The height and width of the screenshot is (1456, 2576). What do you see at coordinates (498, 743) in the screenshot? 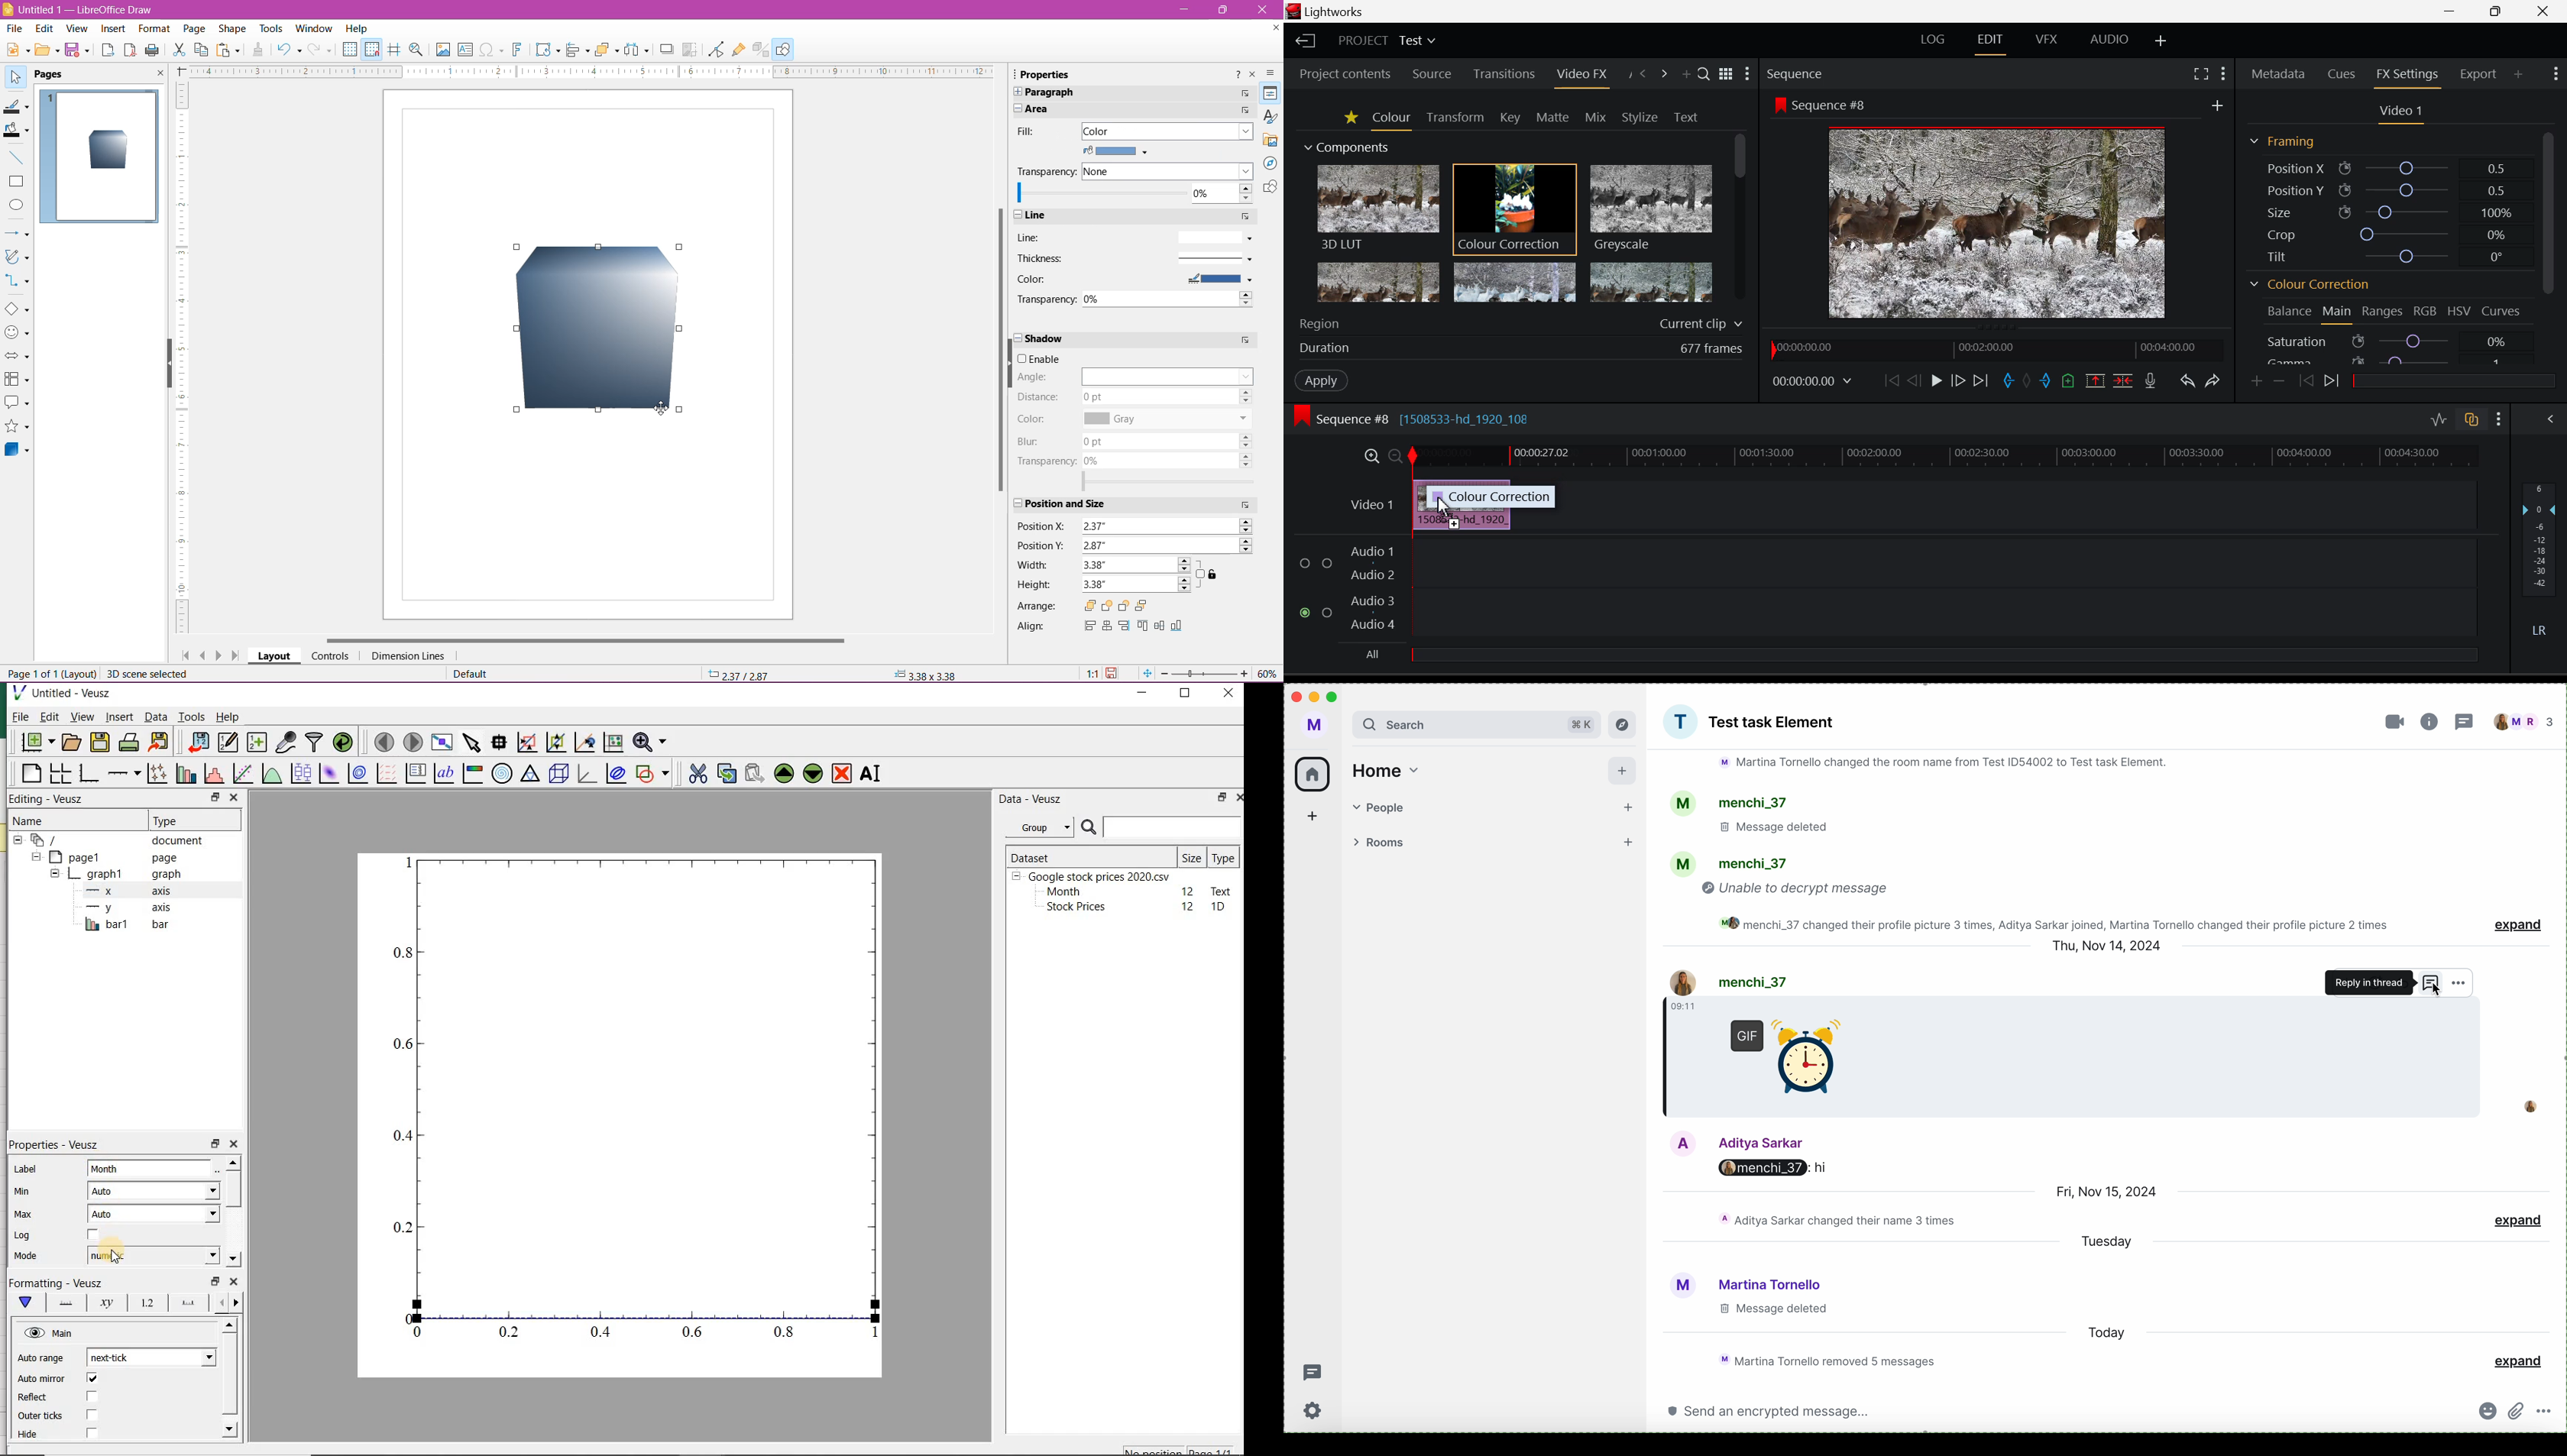
I see `read data points on the graph` at bounding box center [498, 743].